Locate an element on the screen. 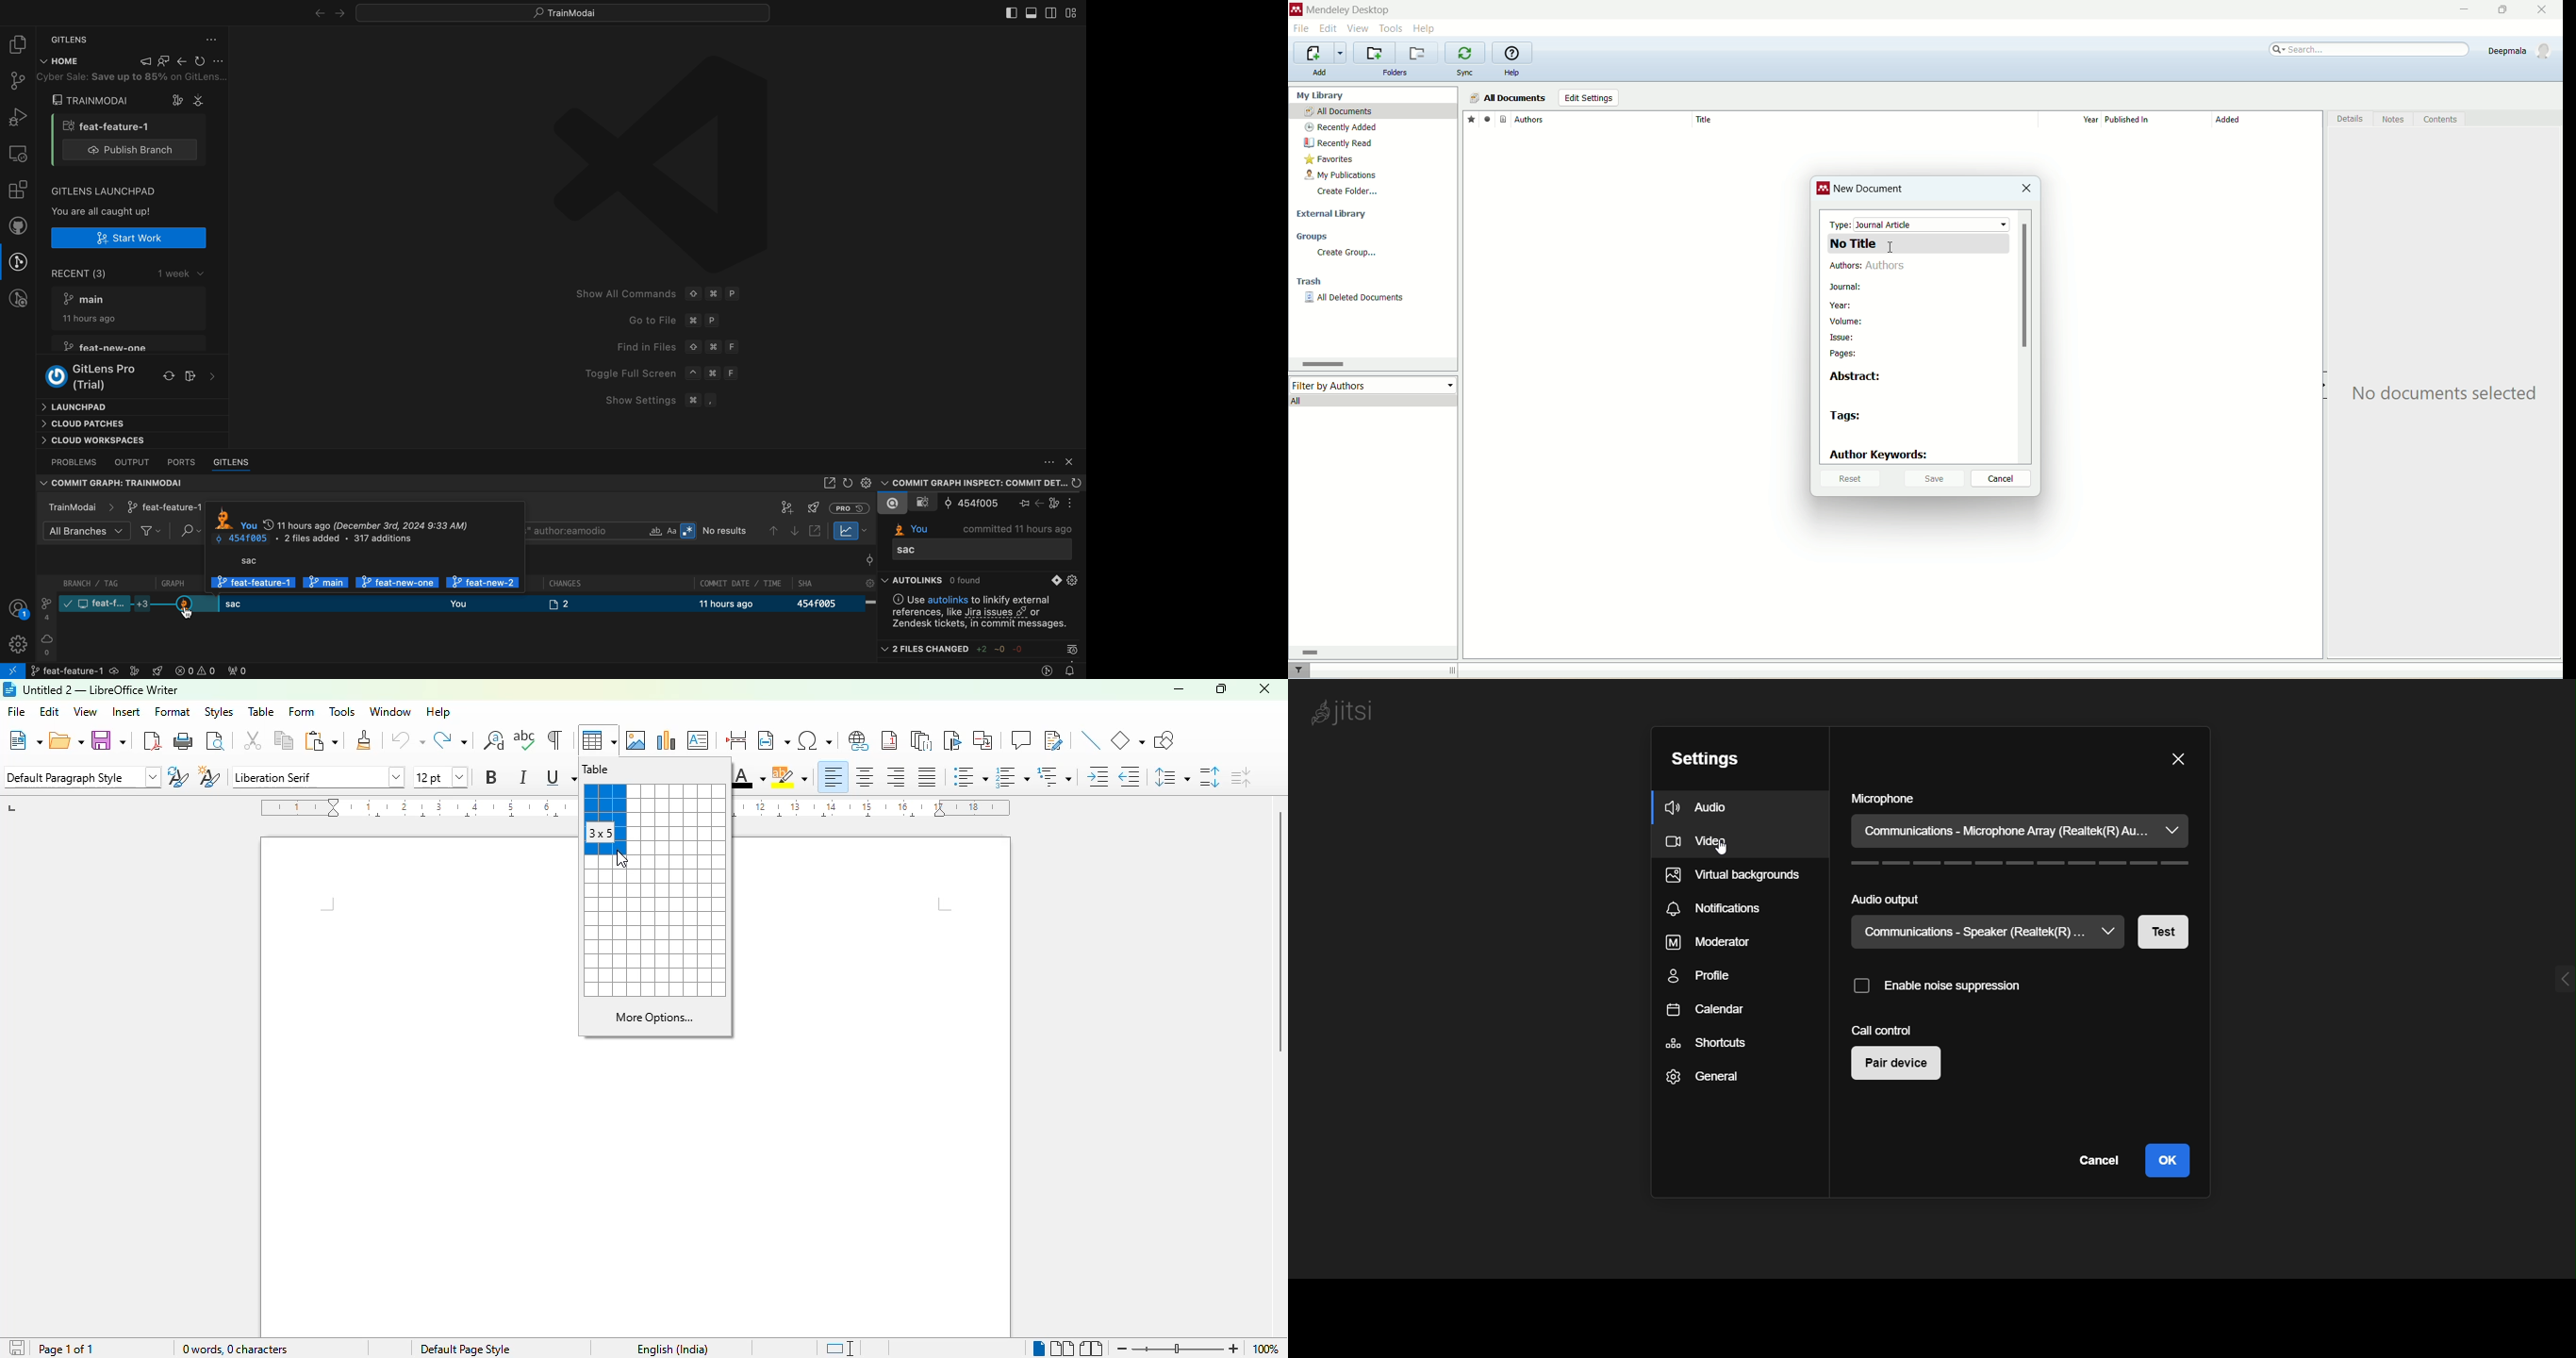 Image resolution: width=2576 pixels, height=1372 pixels. enable noise suppression is located at coordinates (1949, 985).